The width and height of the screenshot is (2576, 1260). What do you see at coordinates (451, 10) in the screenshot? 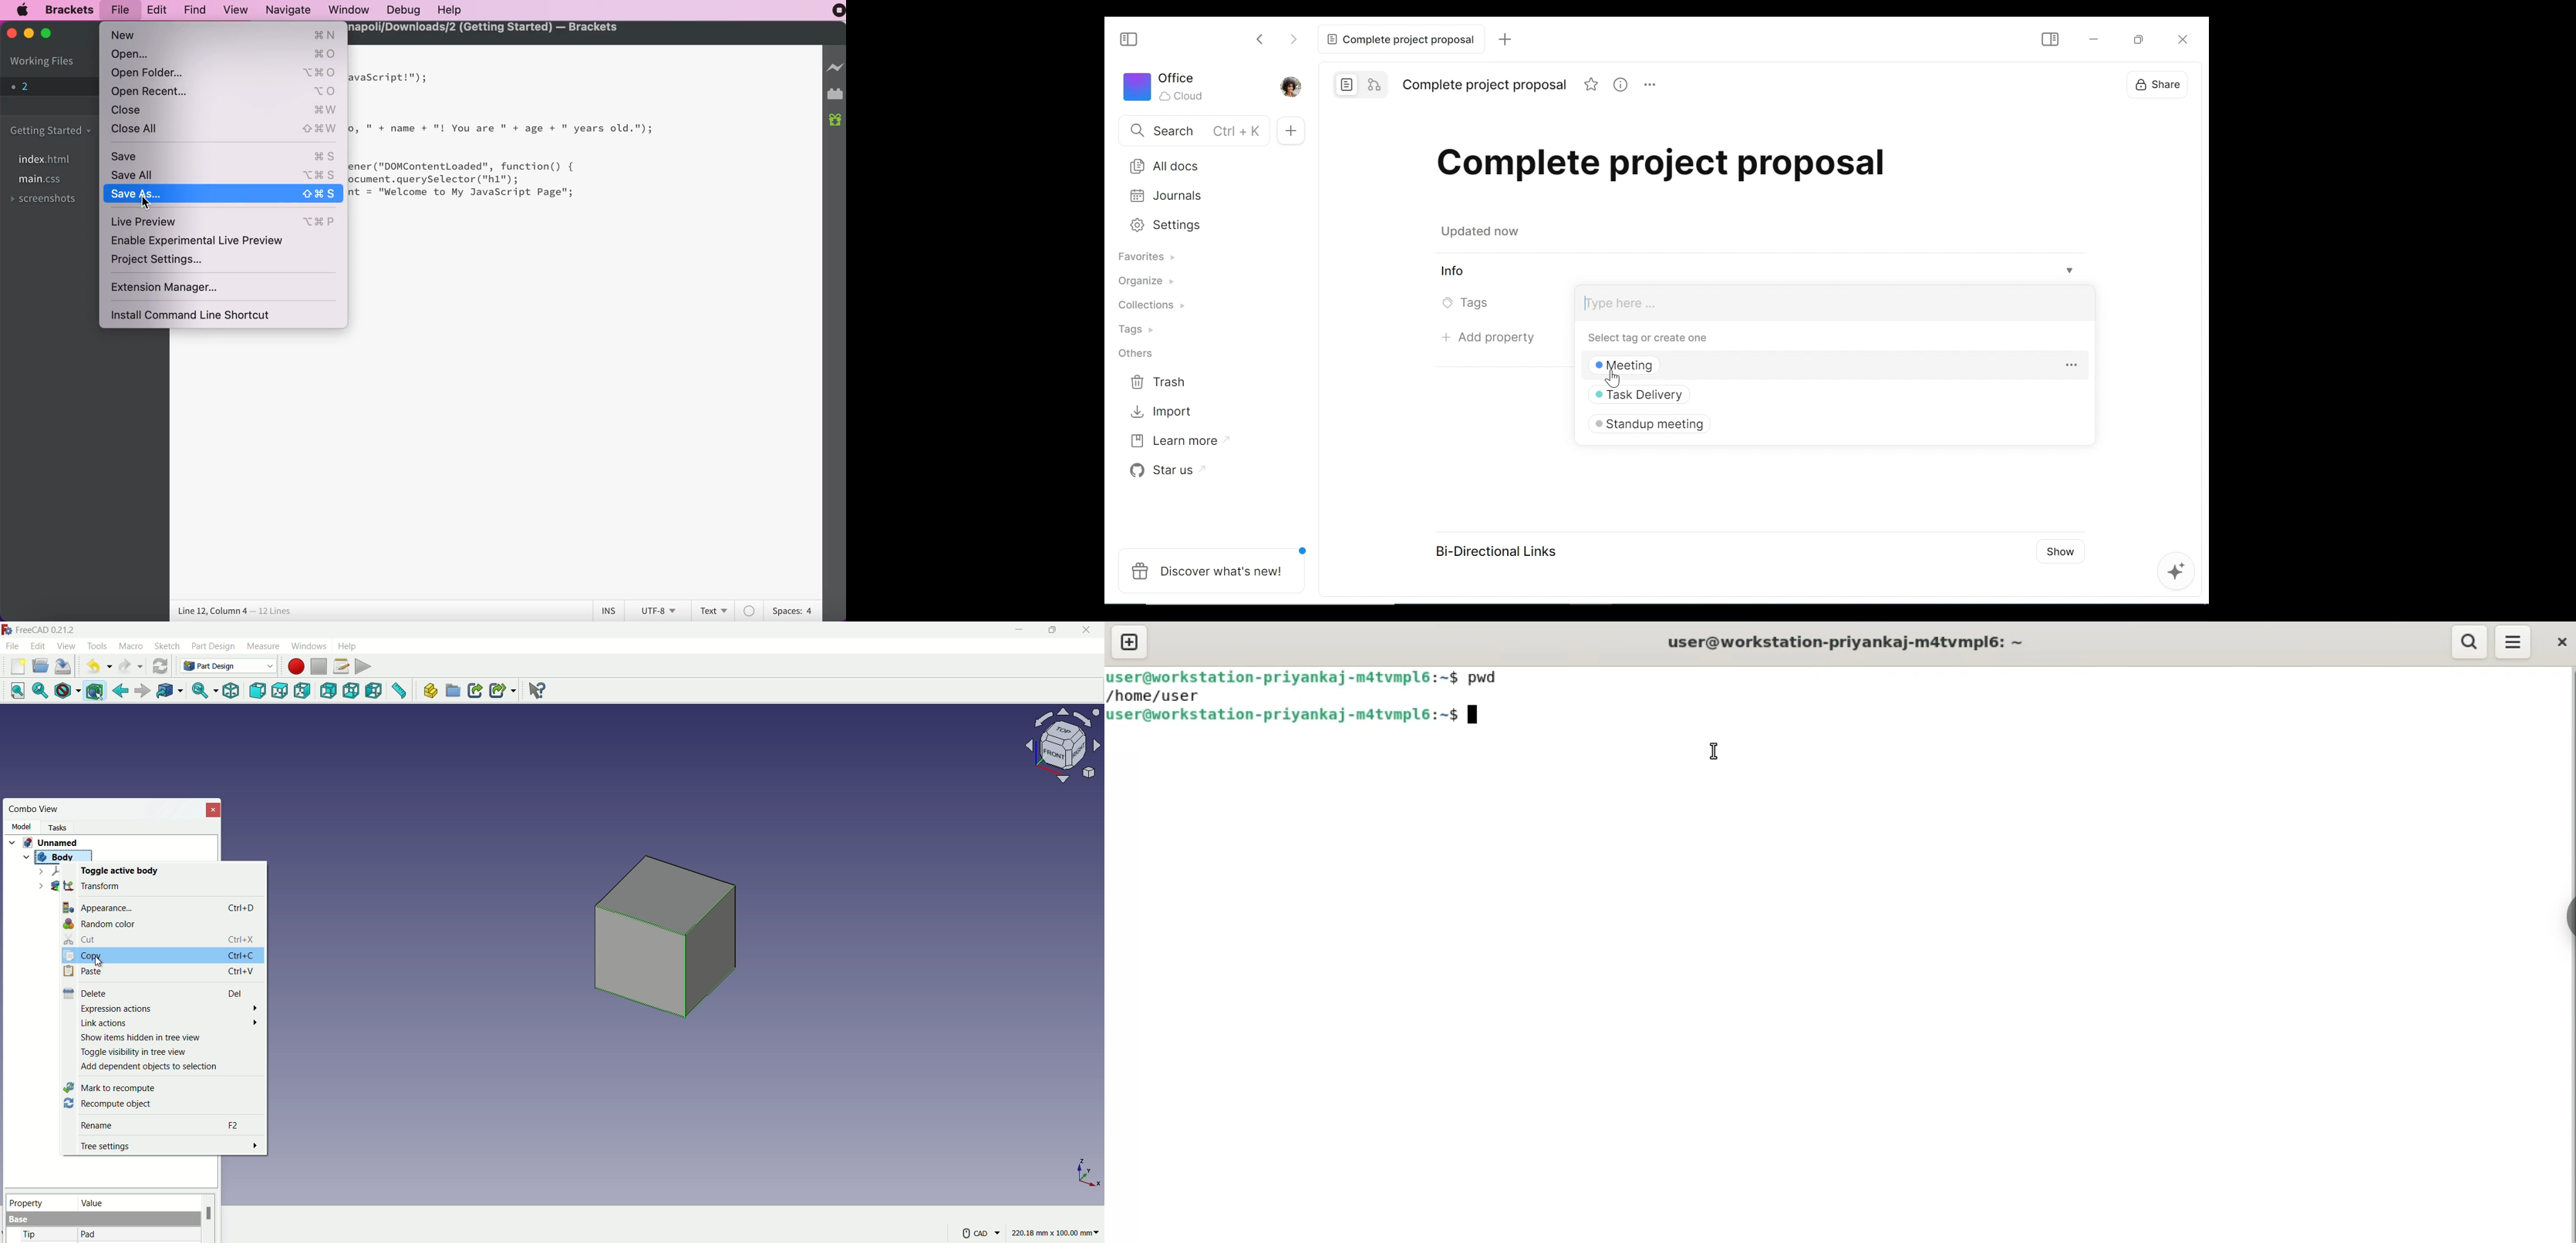
I see `help` at bounding box center [451, 10].